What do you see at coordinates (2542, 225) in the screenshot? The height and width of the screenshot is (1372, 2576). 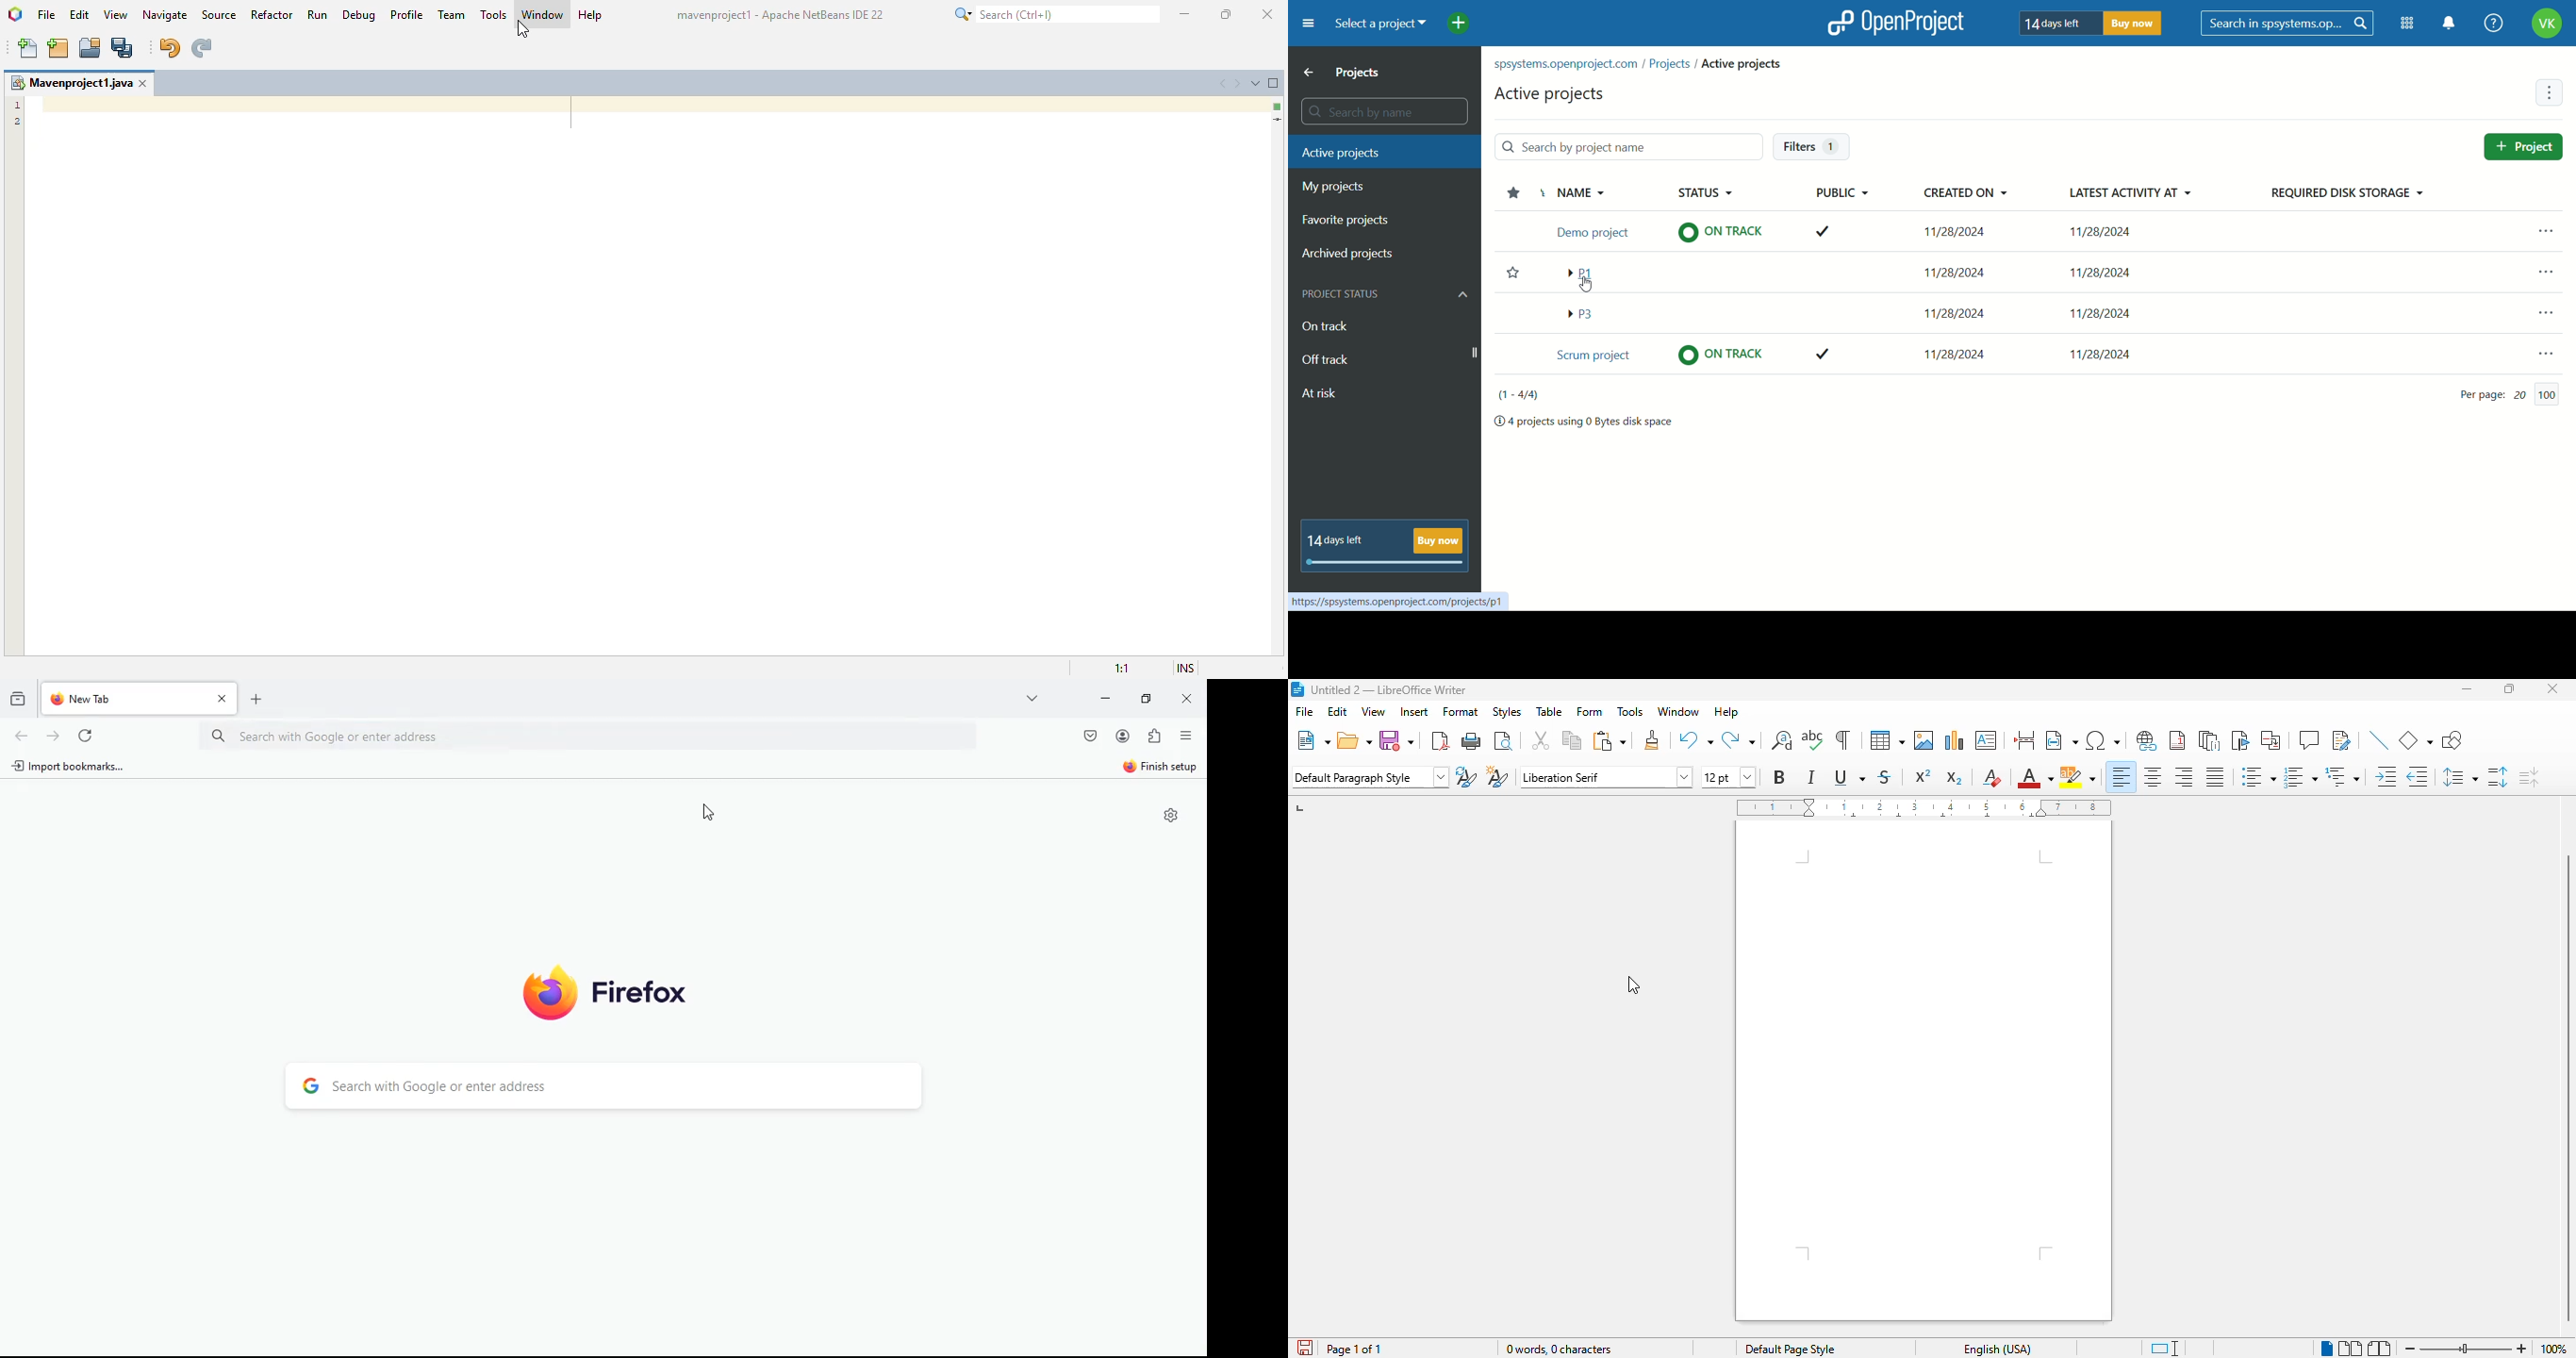 I see `menu` at bounding box center [2542, 225].